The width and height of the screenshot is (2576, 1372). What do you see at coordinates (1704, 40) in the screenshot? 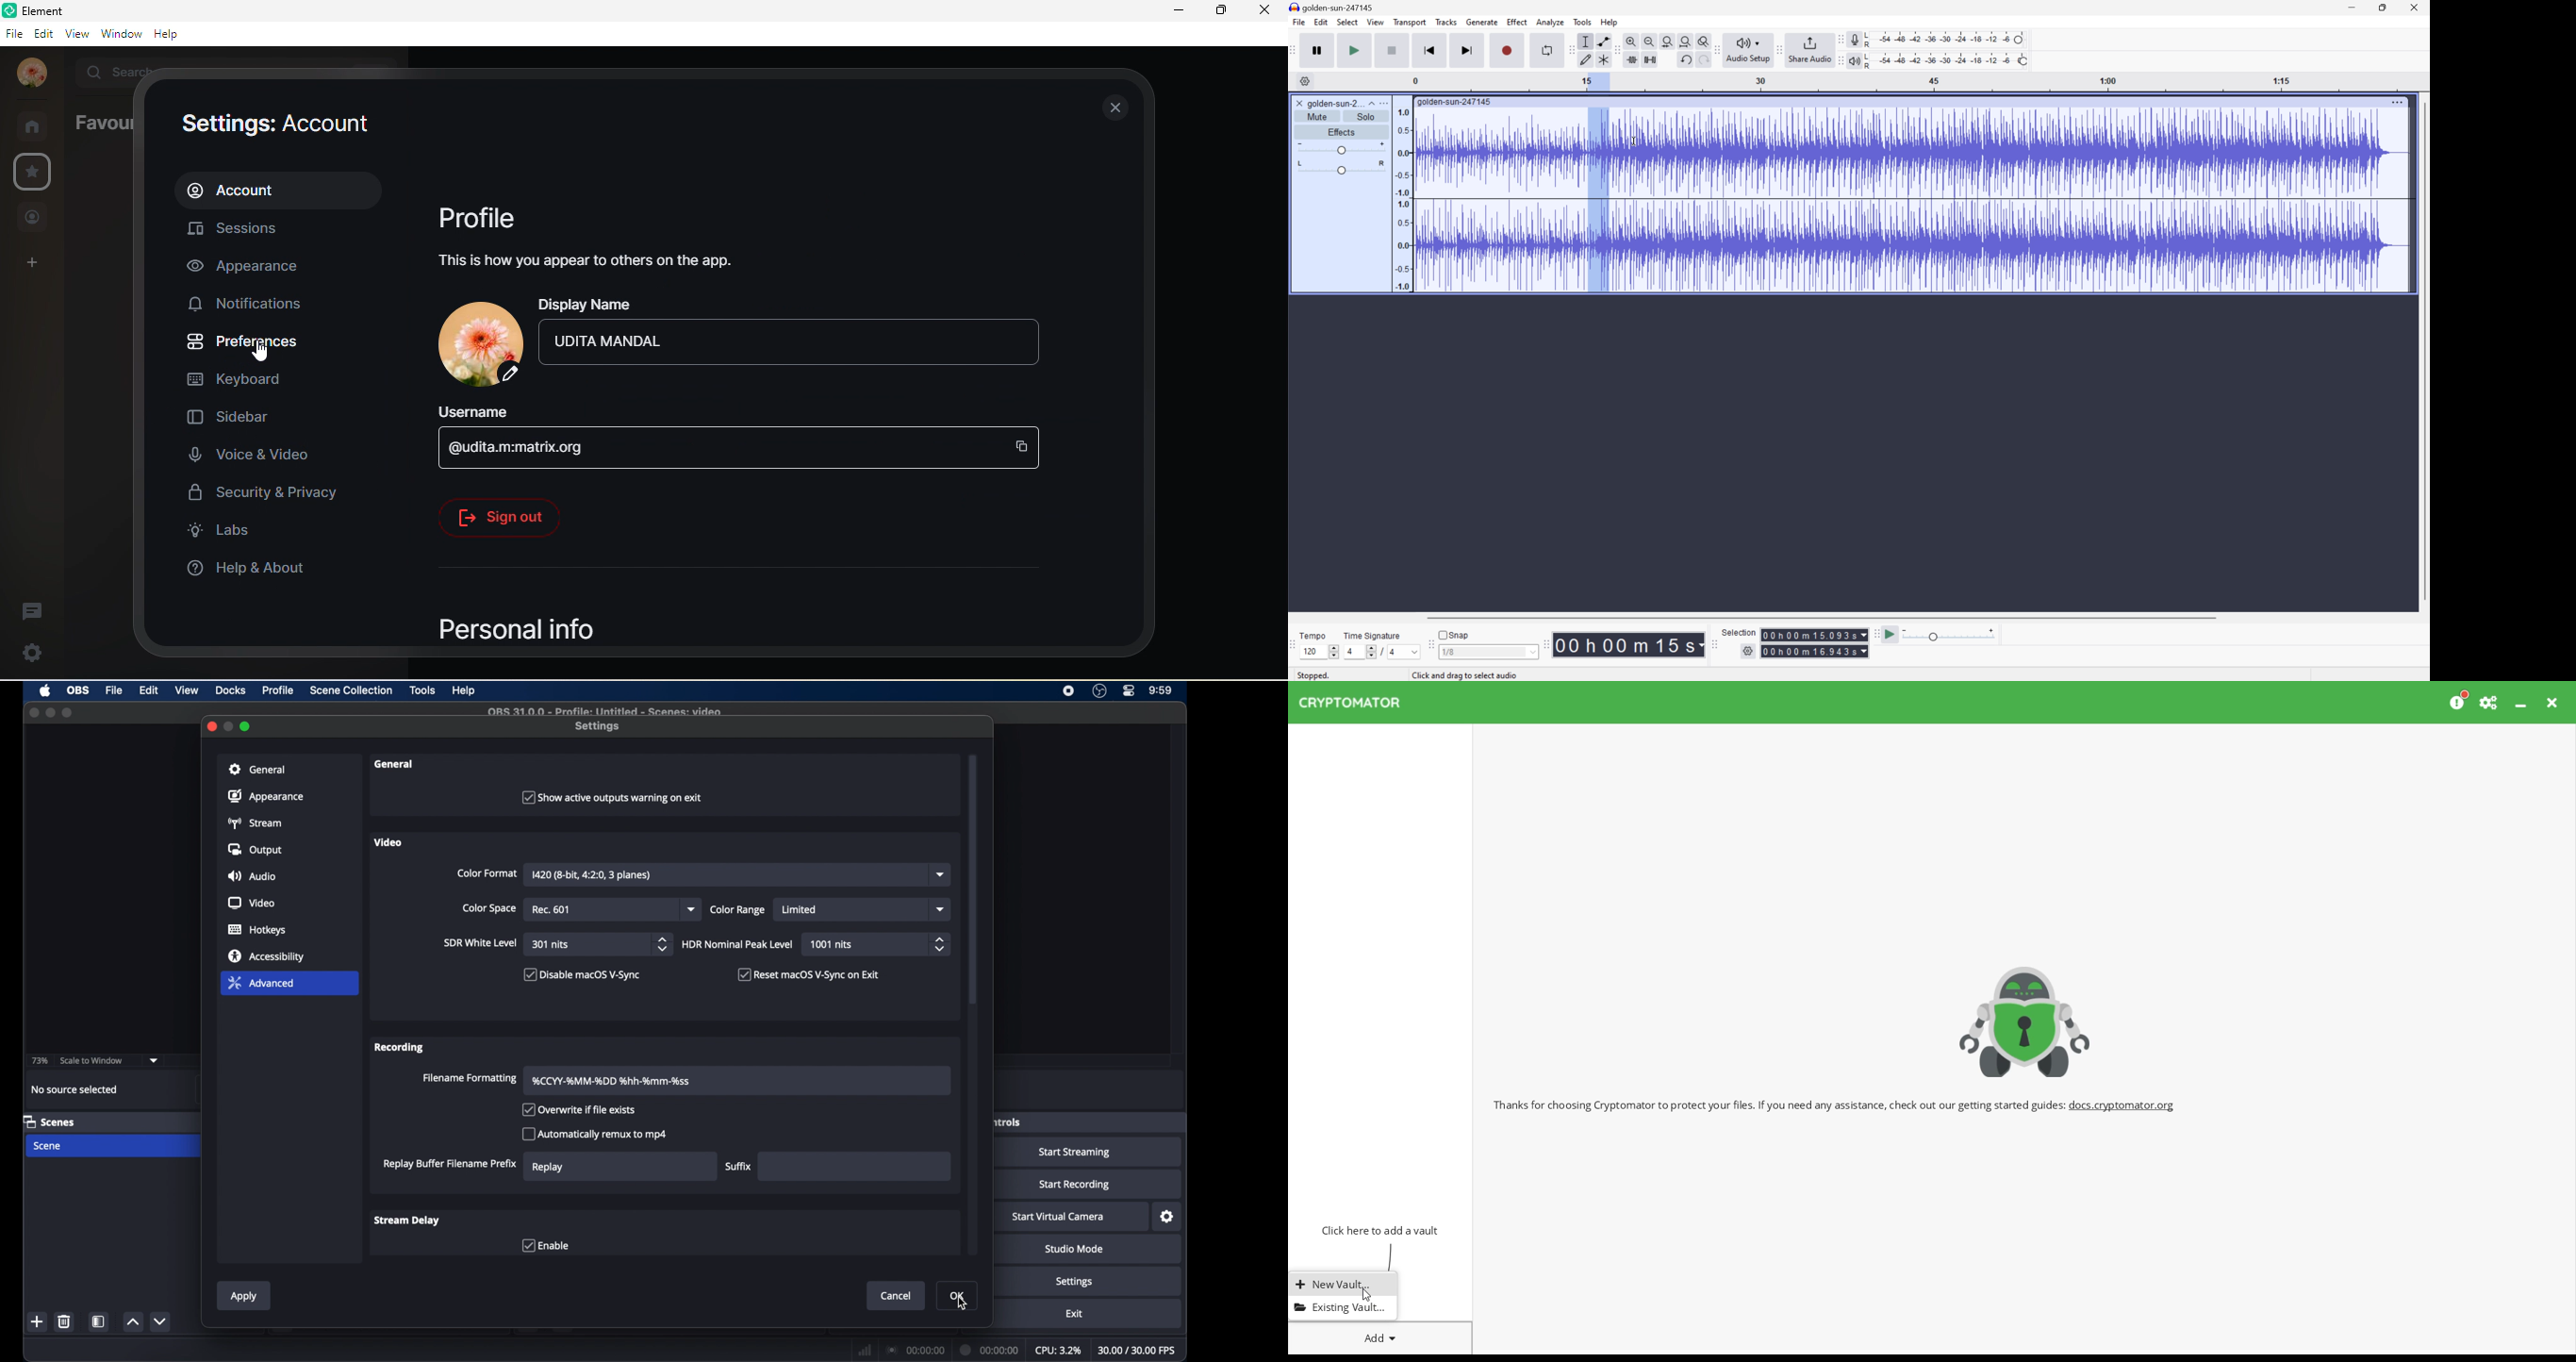
I see `Zoom toggle` at bounding box center [1704, 40].